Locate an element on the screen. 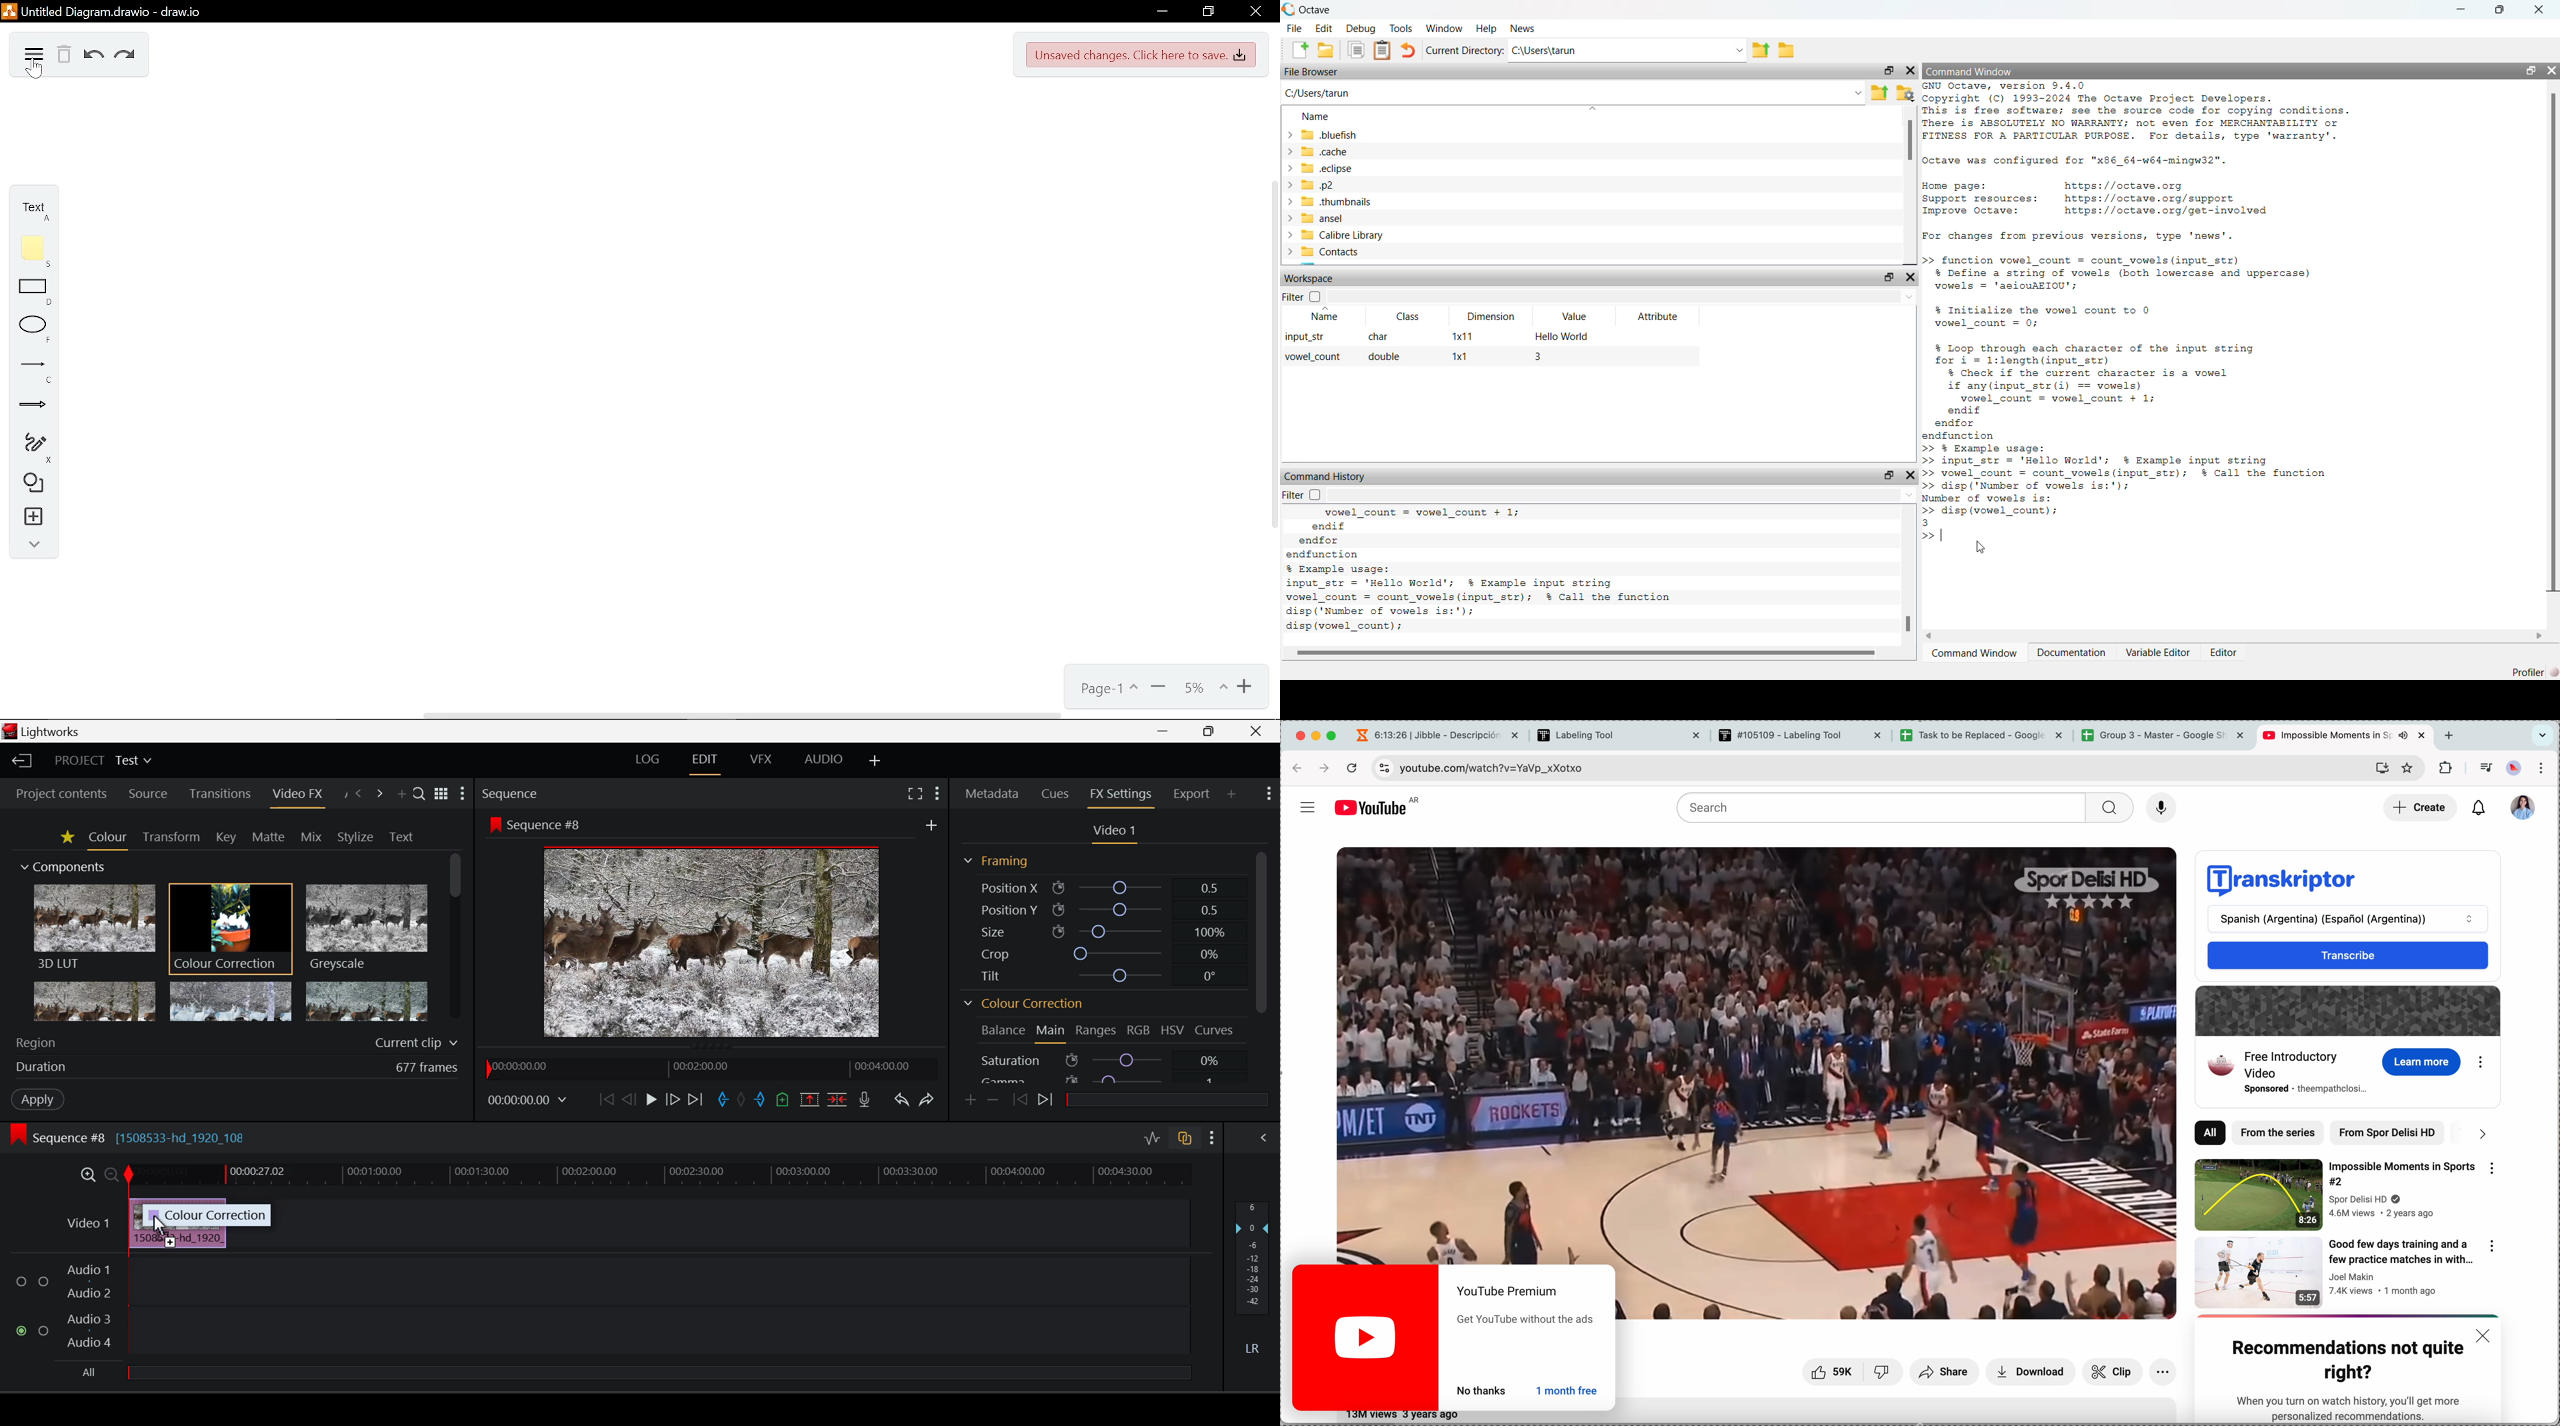 The width and height of the screenshot is (2576, 1428). Enter text to filter the workspace is located at coordinates (1621, 297).